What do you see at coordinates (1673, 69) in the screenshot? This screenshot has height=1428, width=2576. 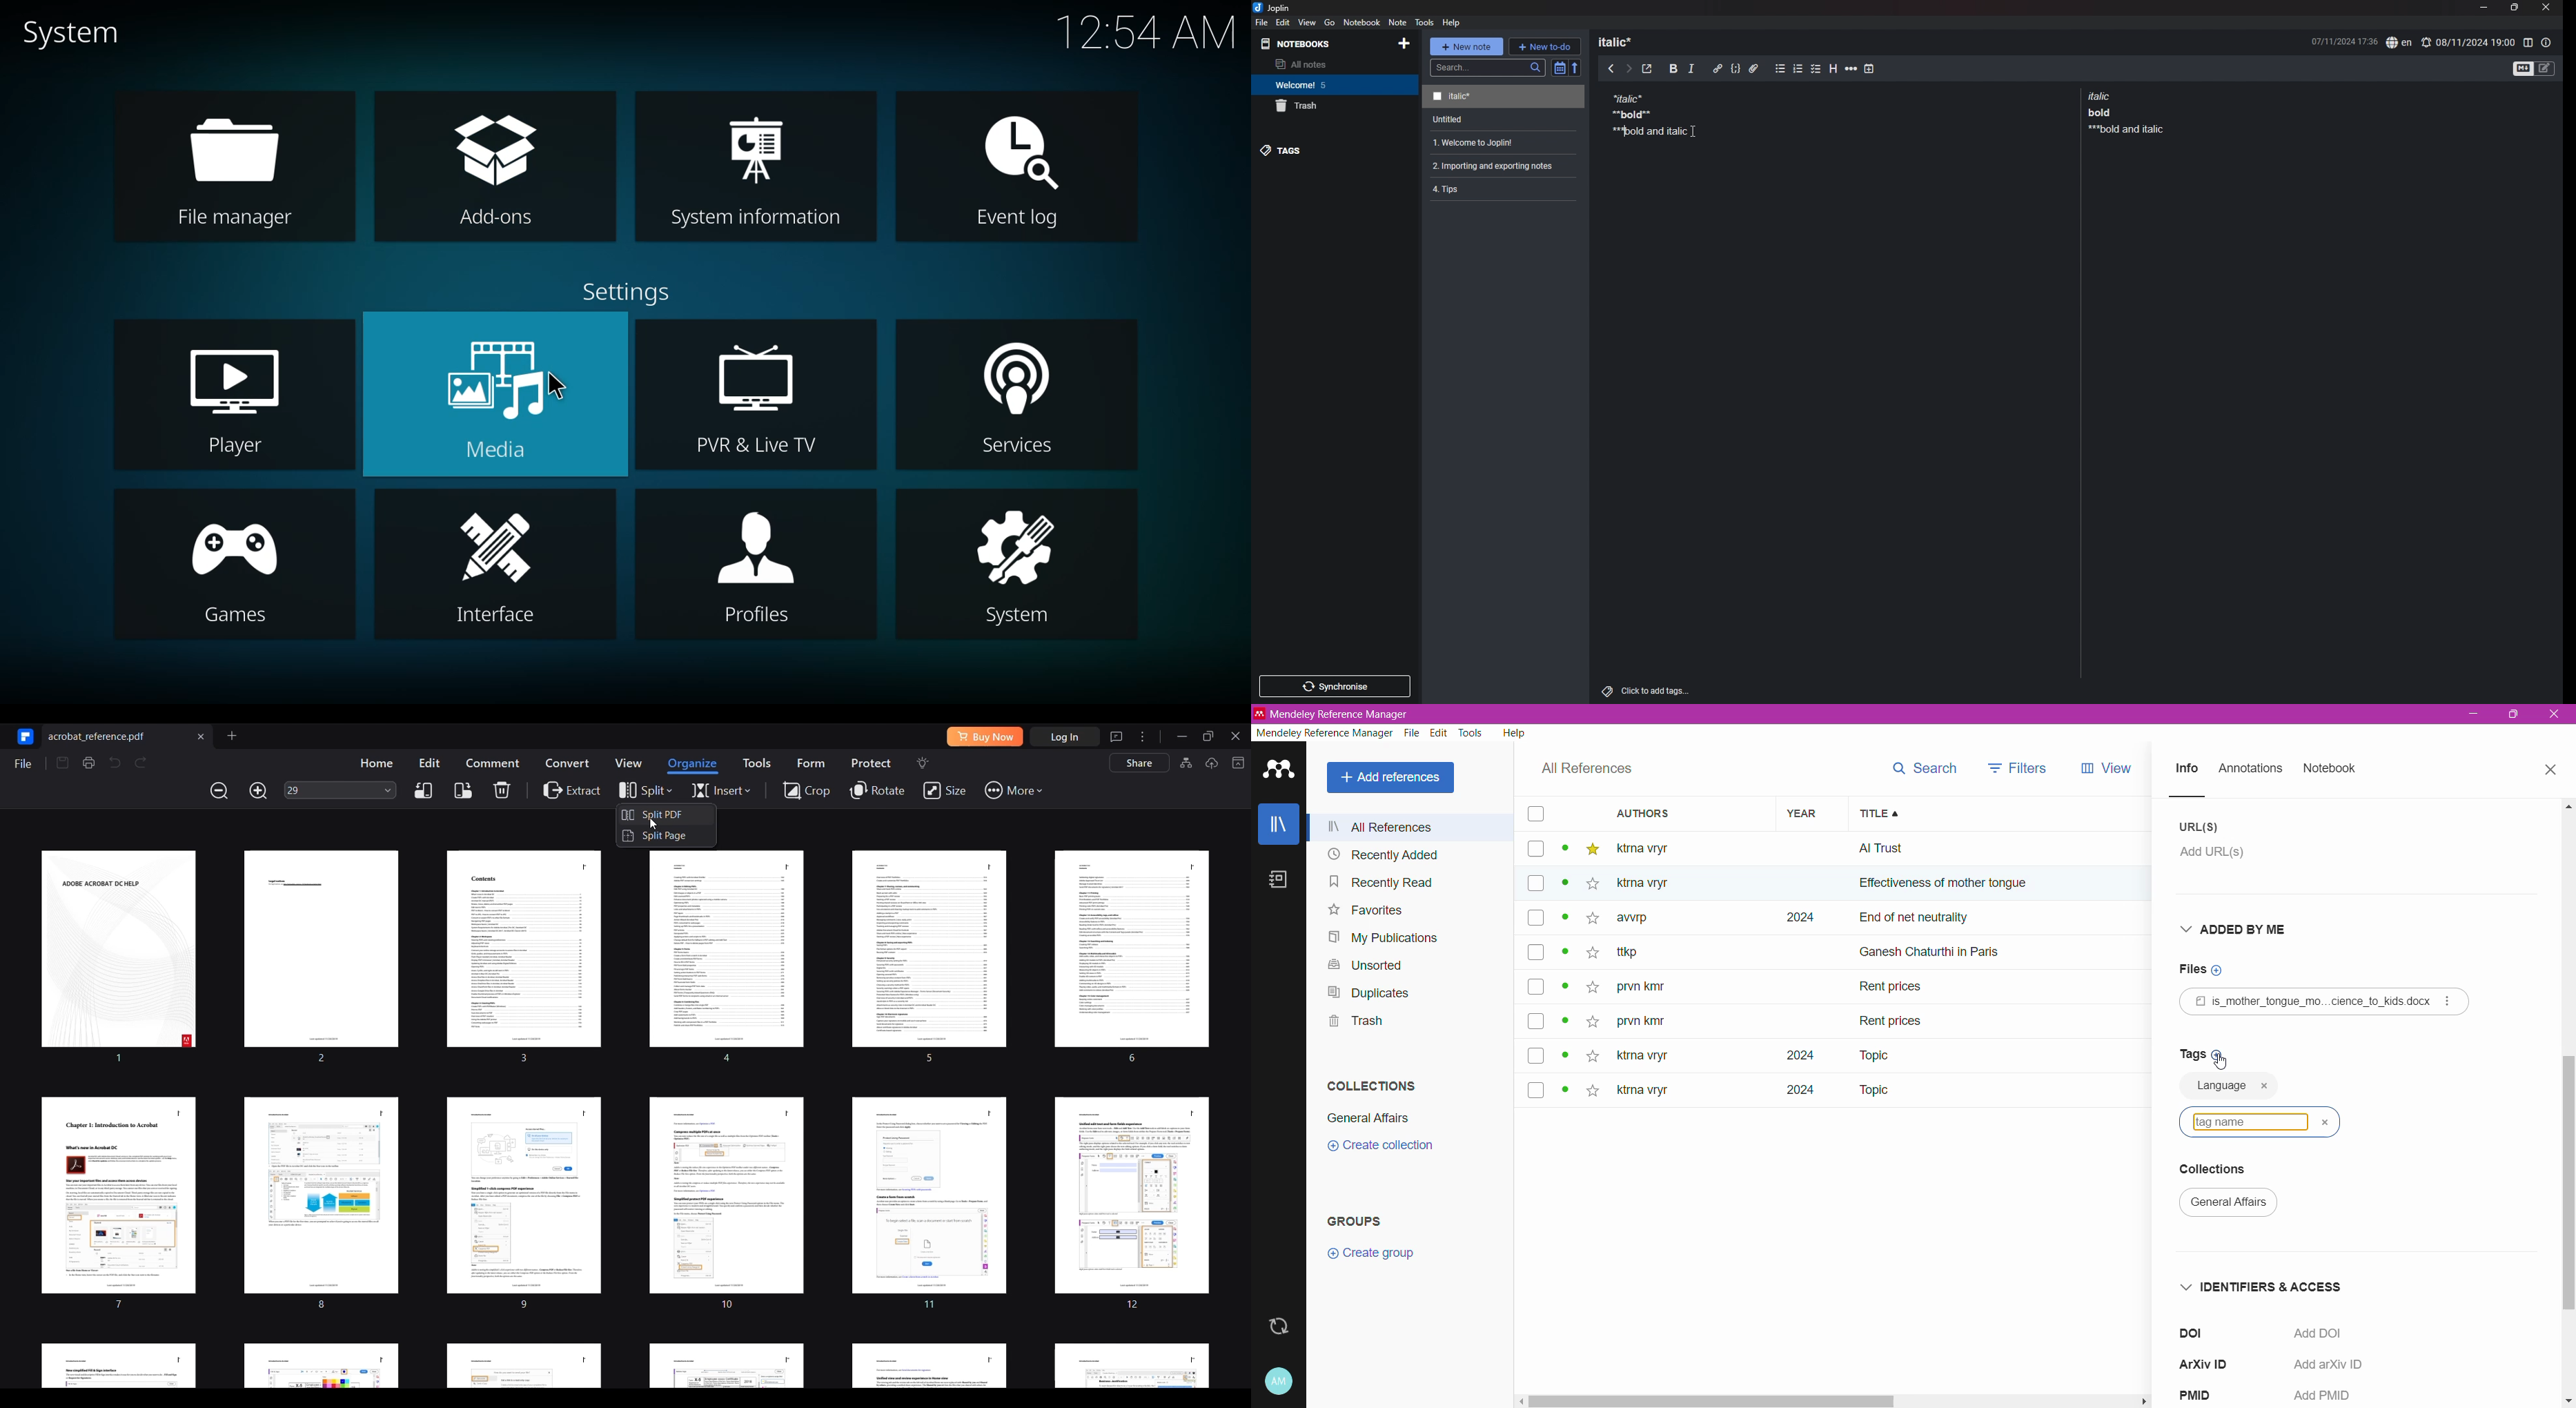 I see `bold` at bounding box center [1673, 69].